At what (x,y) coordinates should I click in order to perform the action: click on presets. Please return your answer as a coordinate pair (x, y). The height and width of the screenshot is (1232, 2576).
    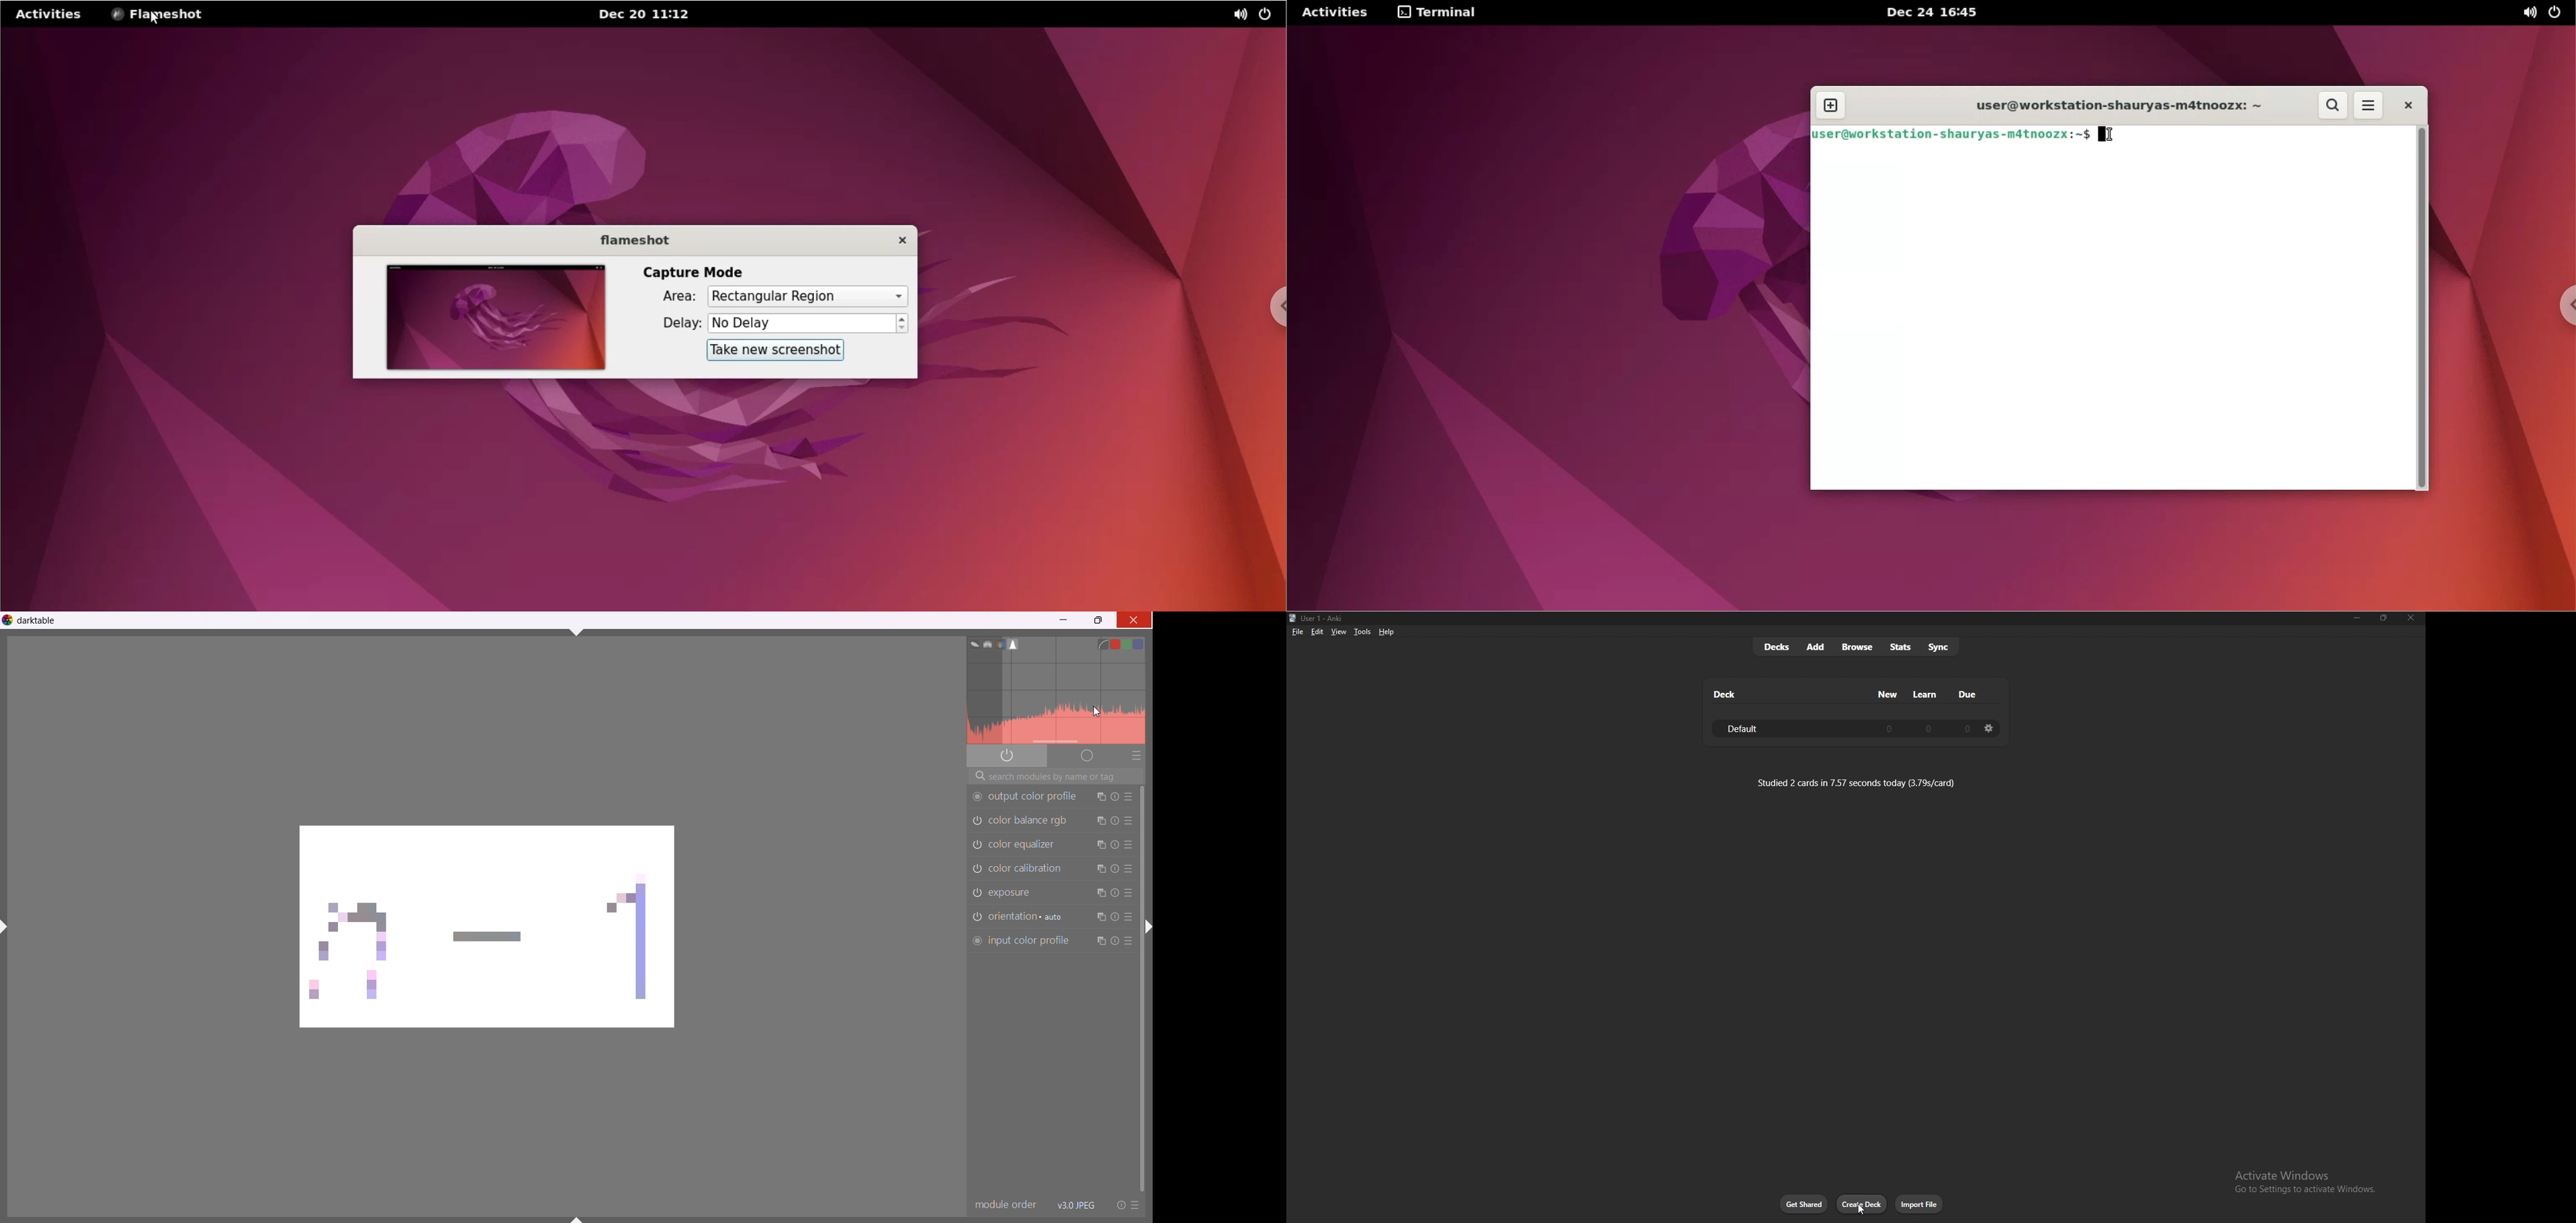
    Looking at the image, I should click on (1129, 917).